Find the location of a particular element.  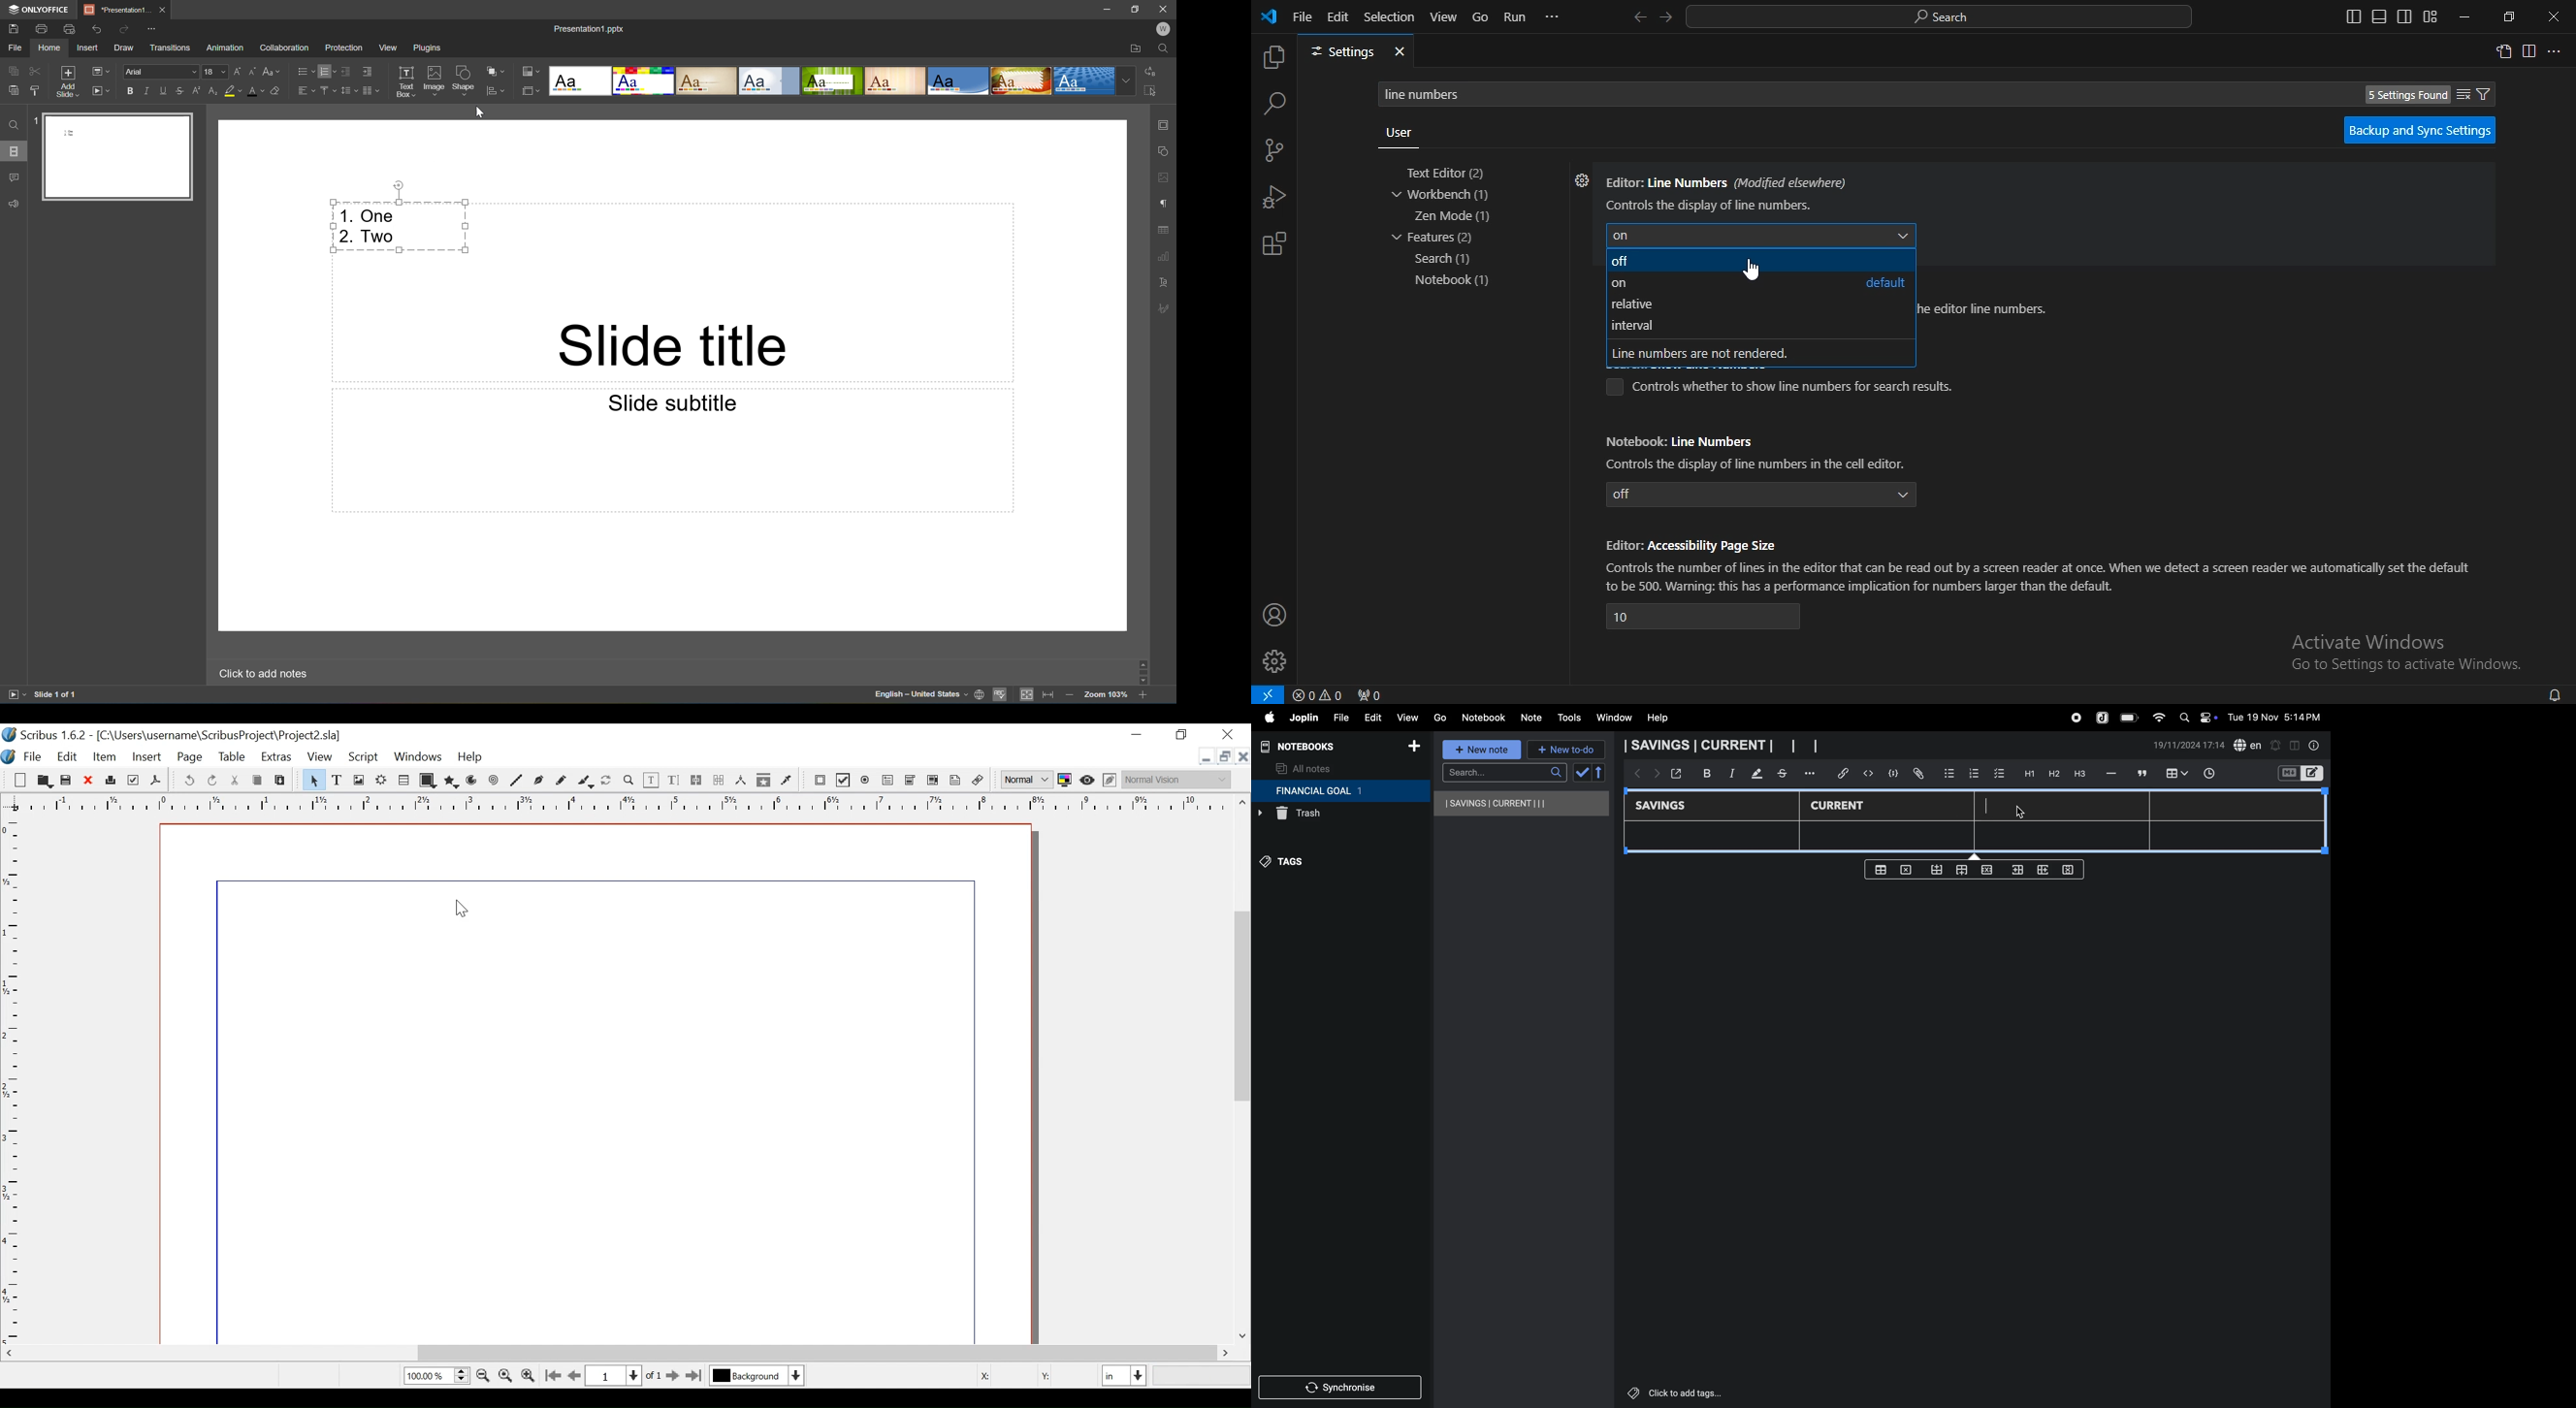

delete is located at coordinates (1909, 869).